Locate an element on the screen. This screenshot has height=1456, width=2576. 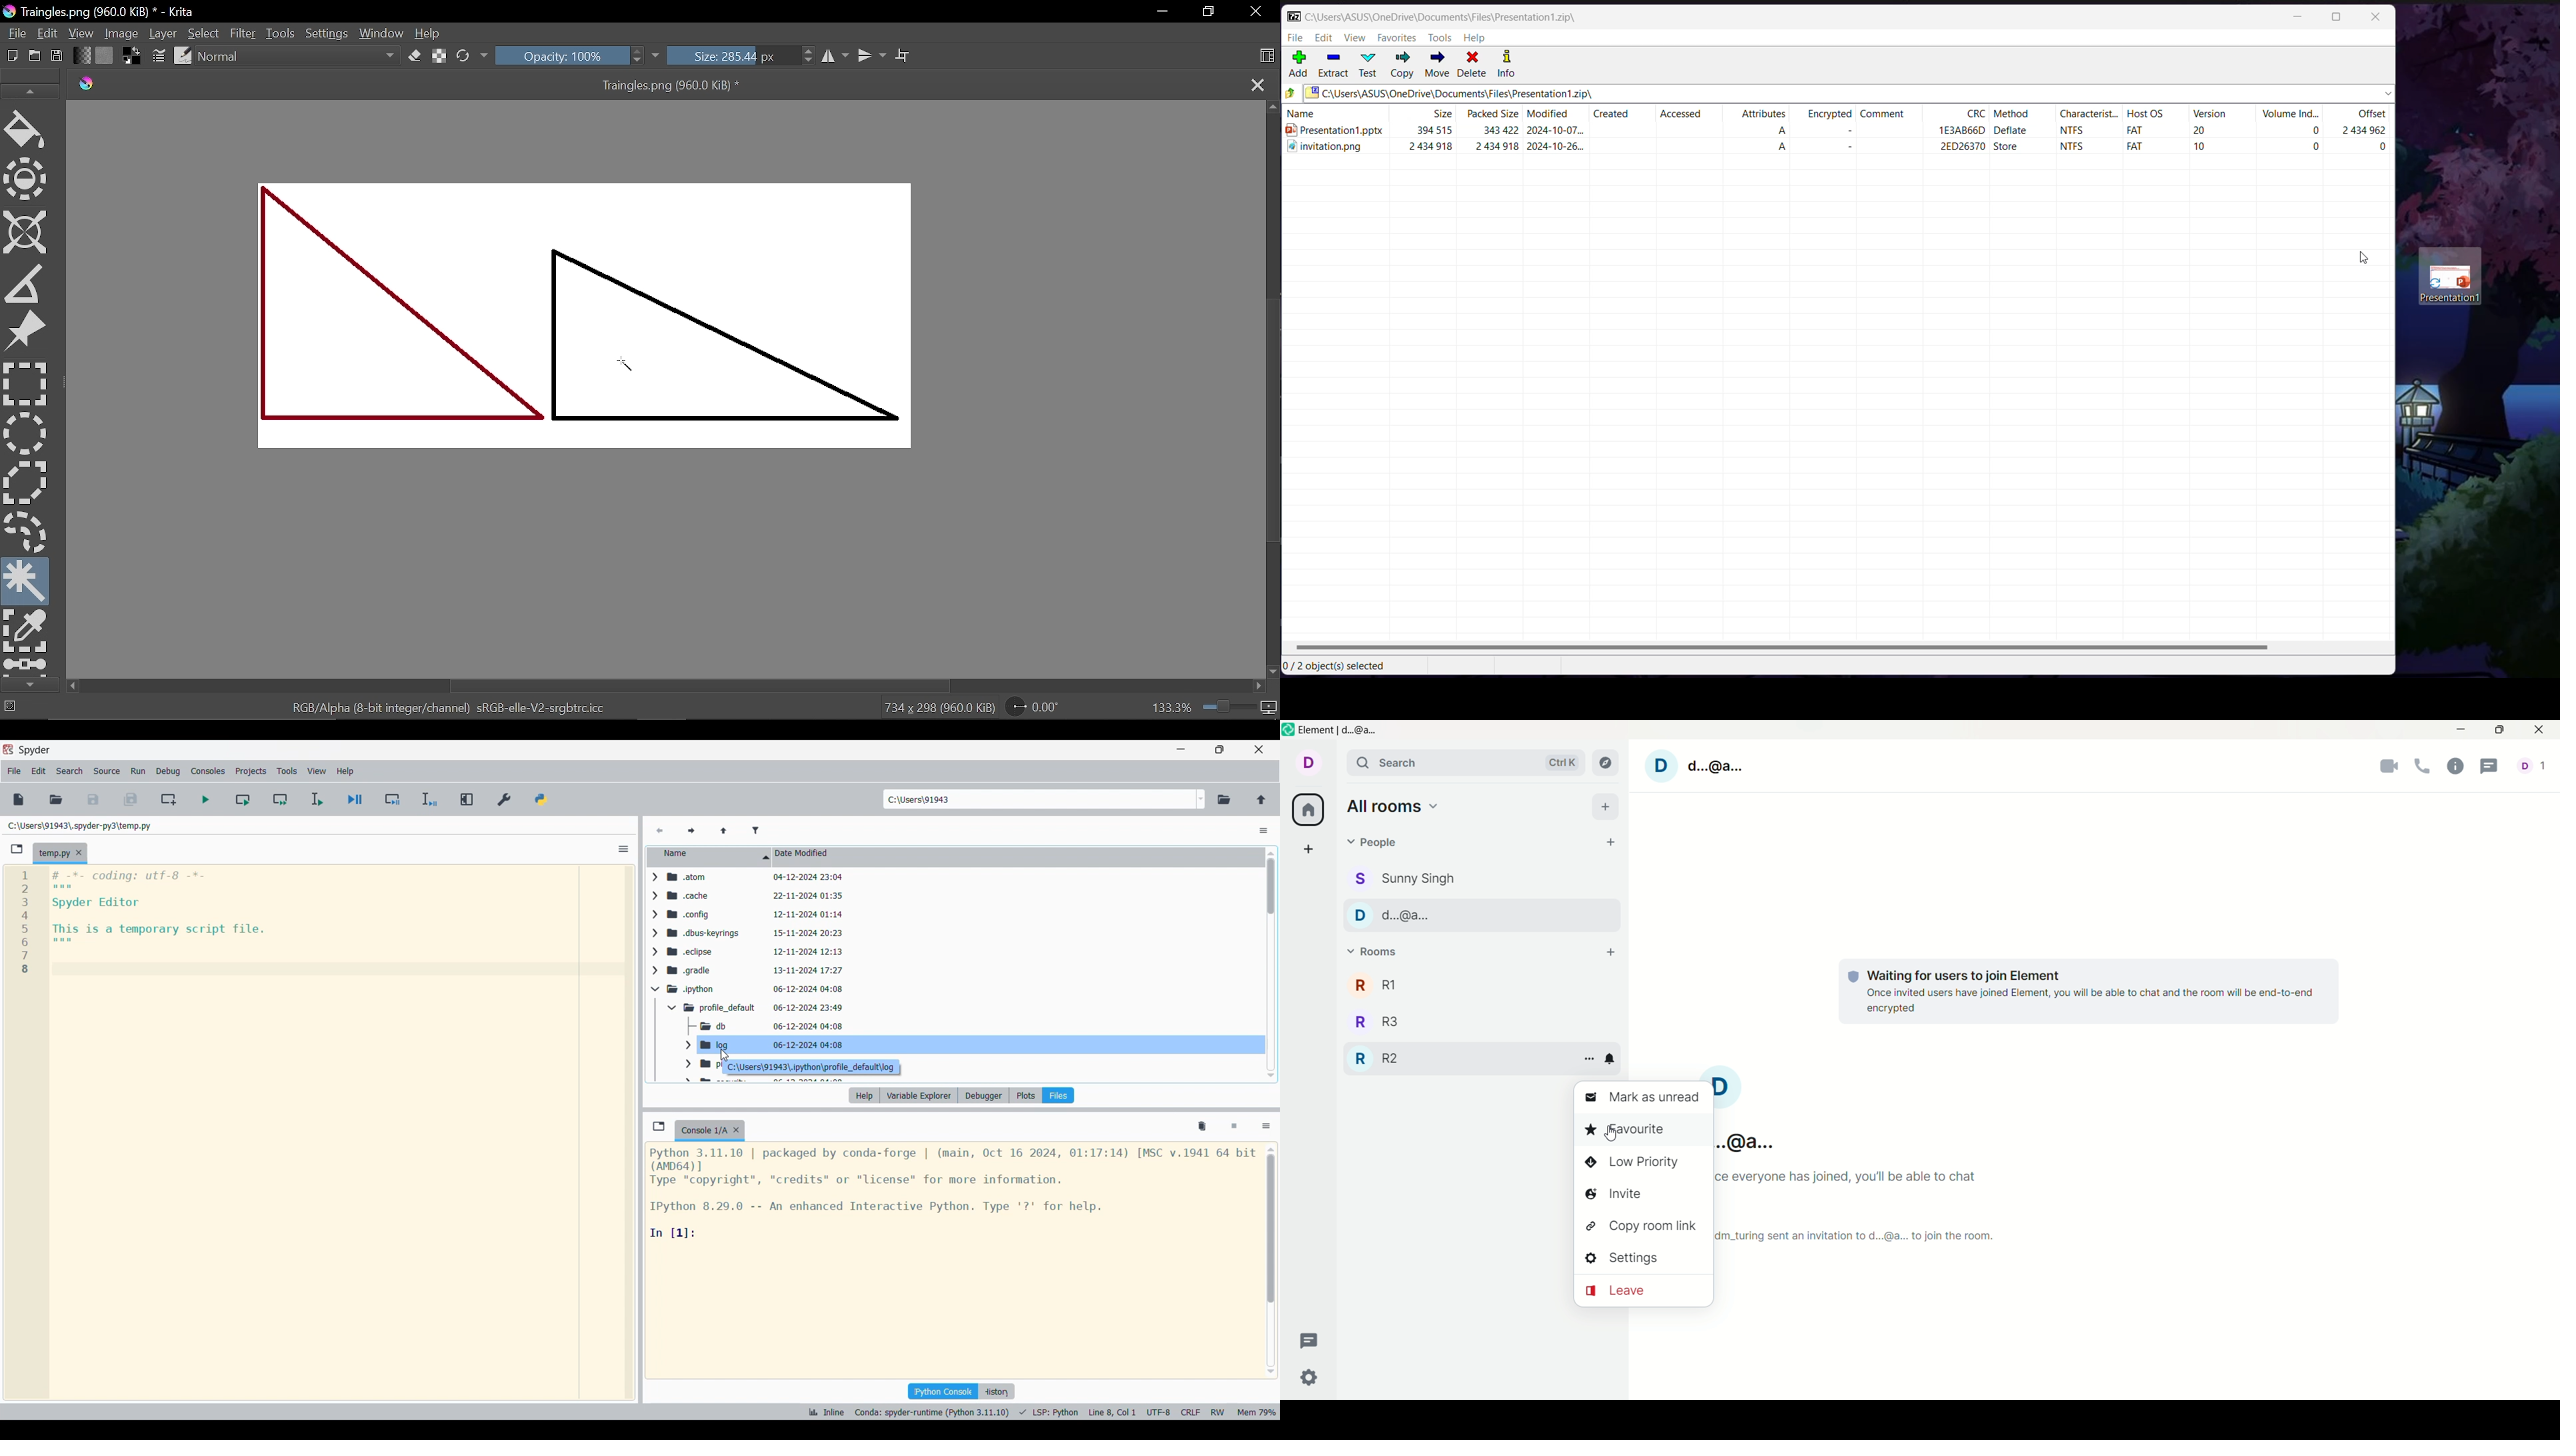
room info is located at coordinates (2455, 767).